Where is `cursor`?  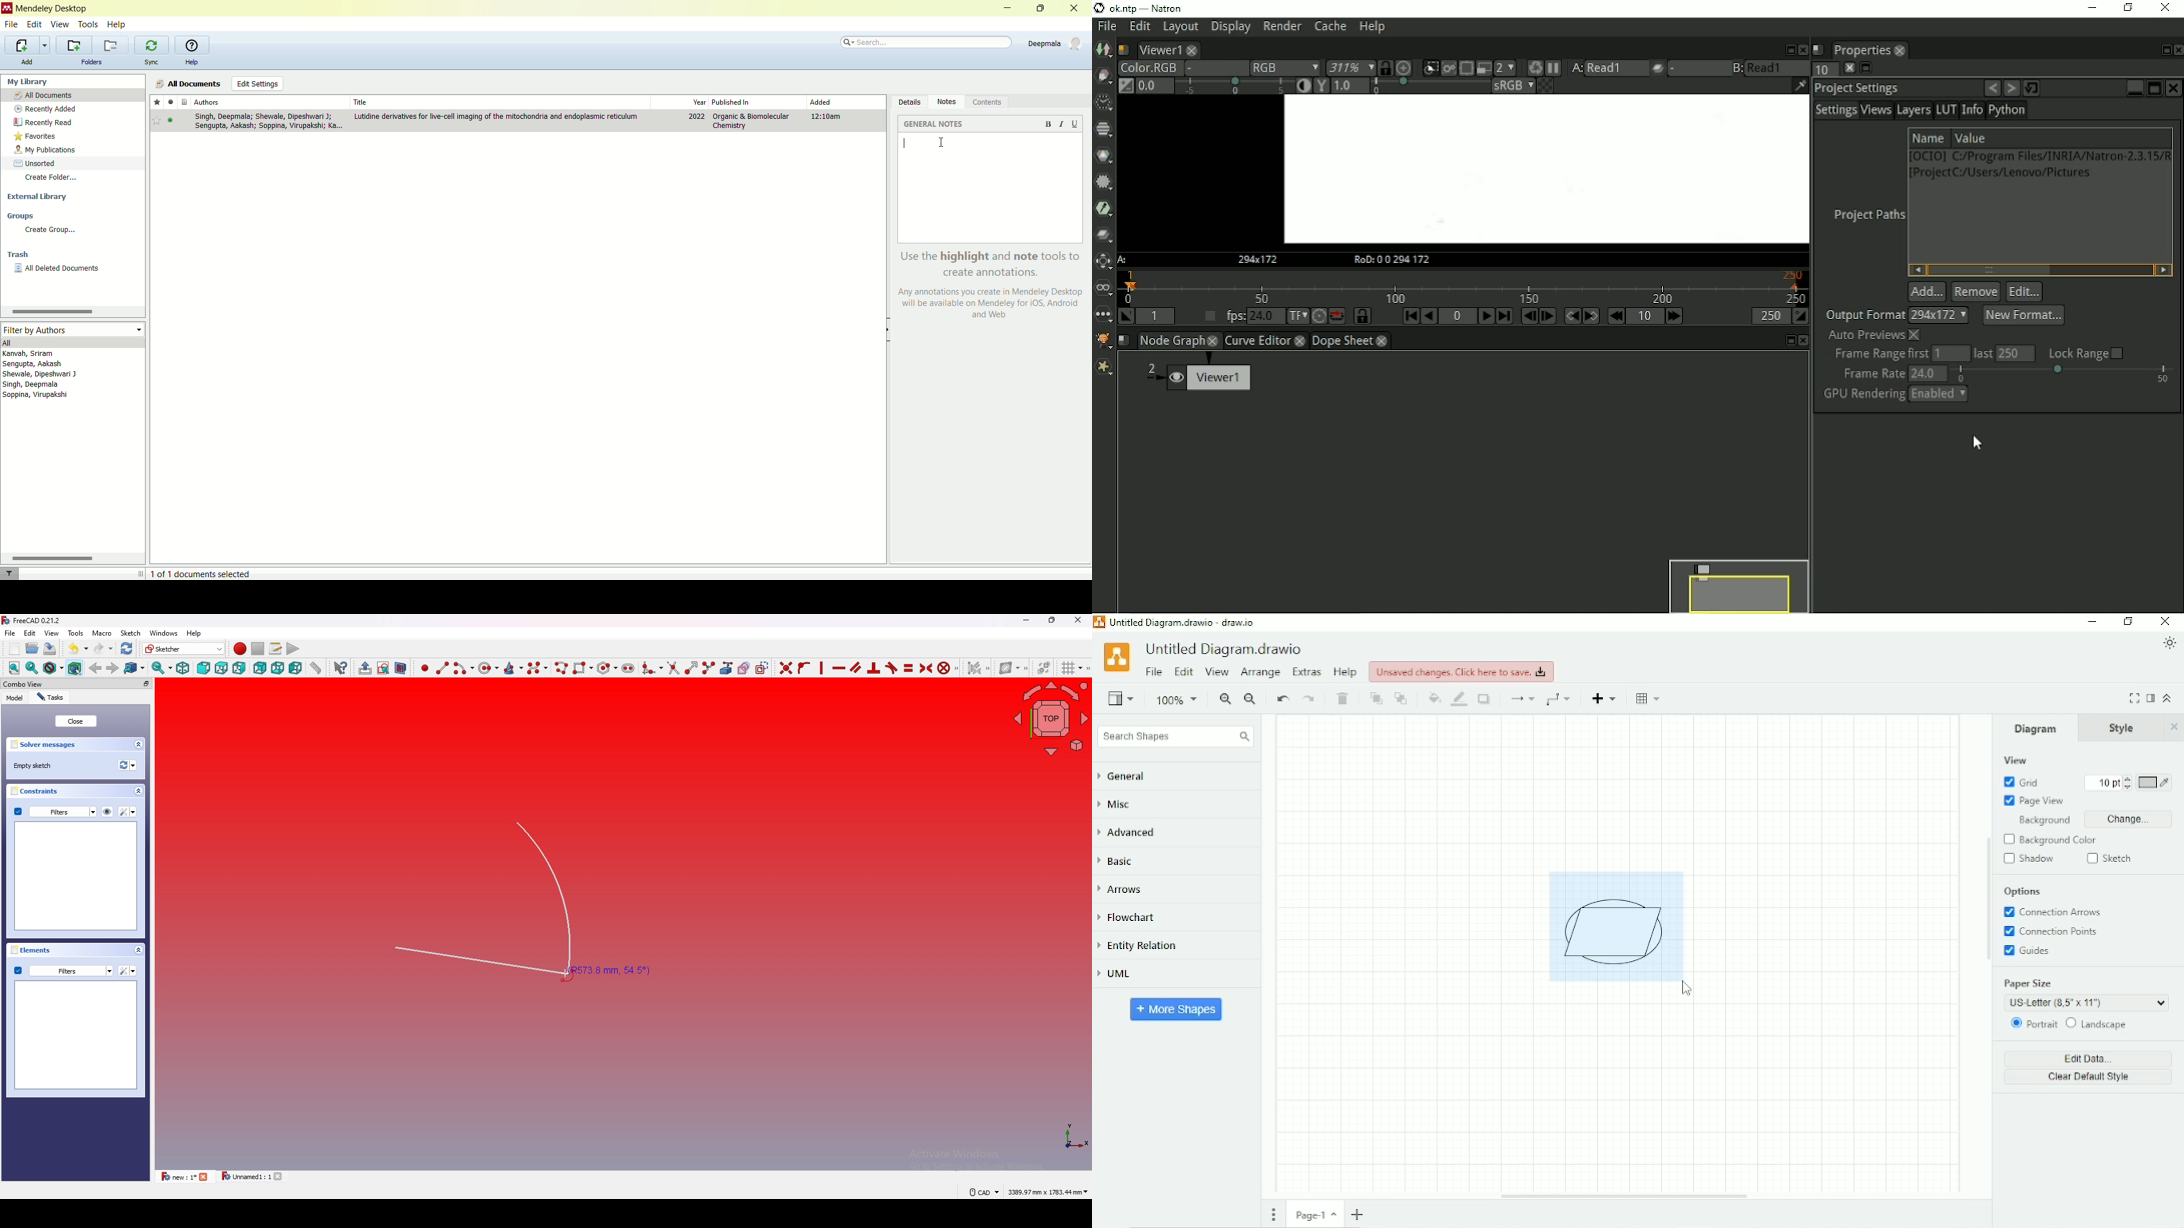
cursor is located at coordinates (564, 975).